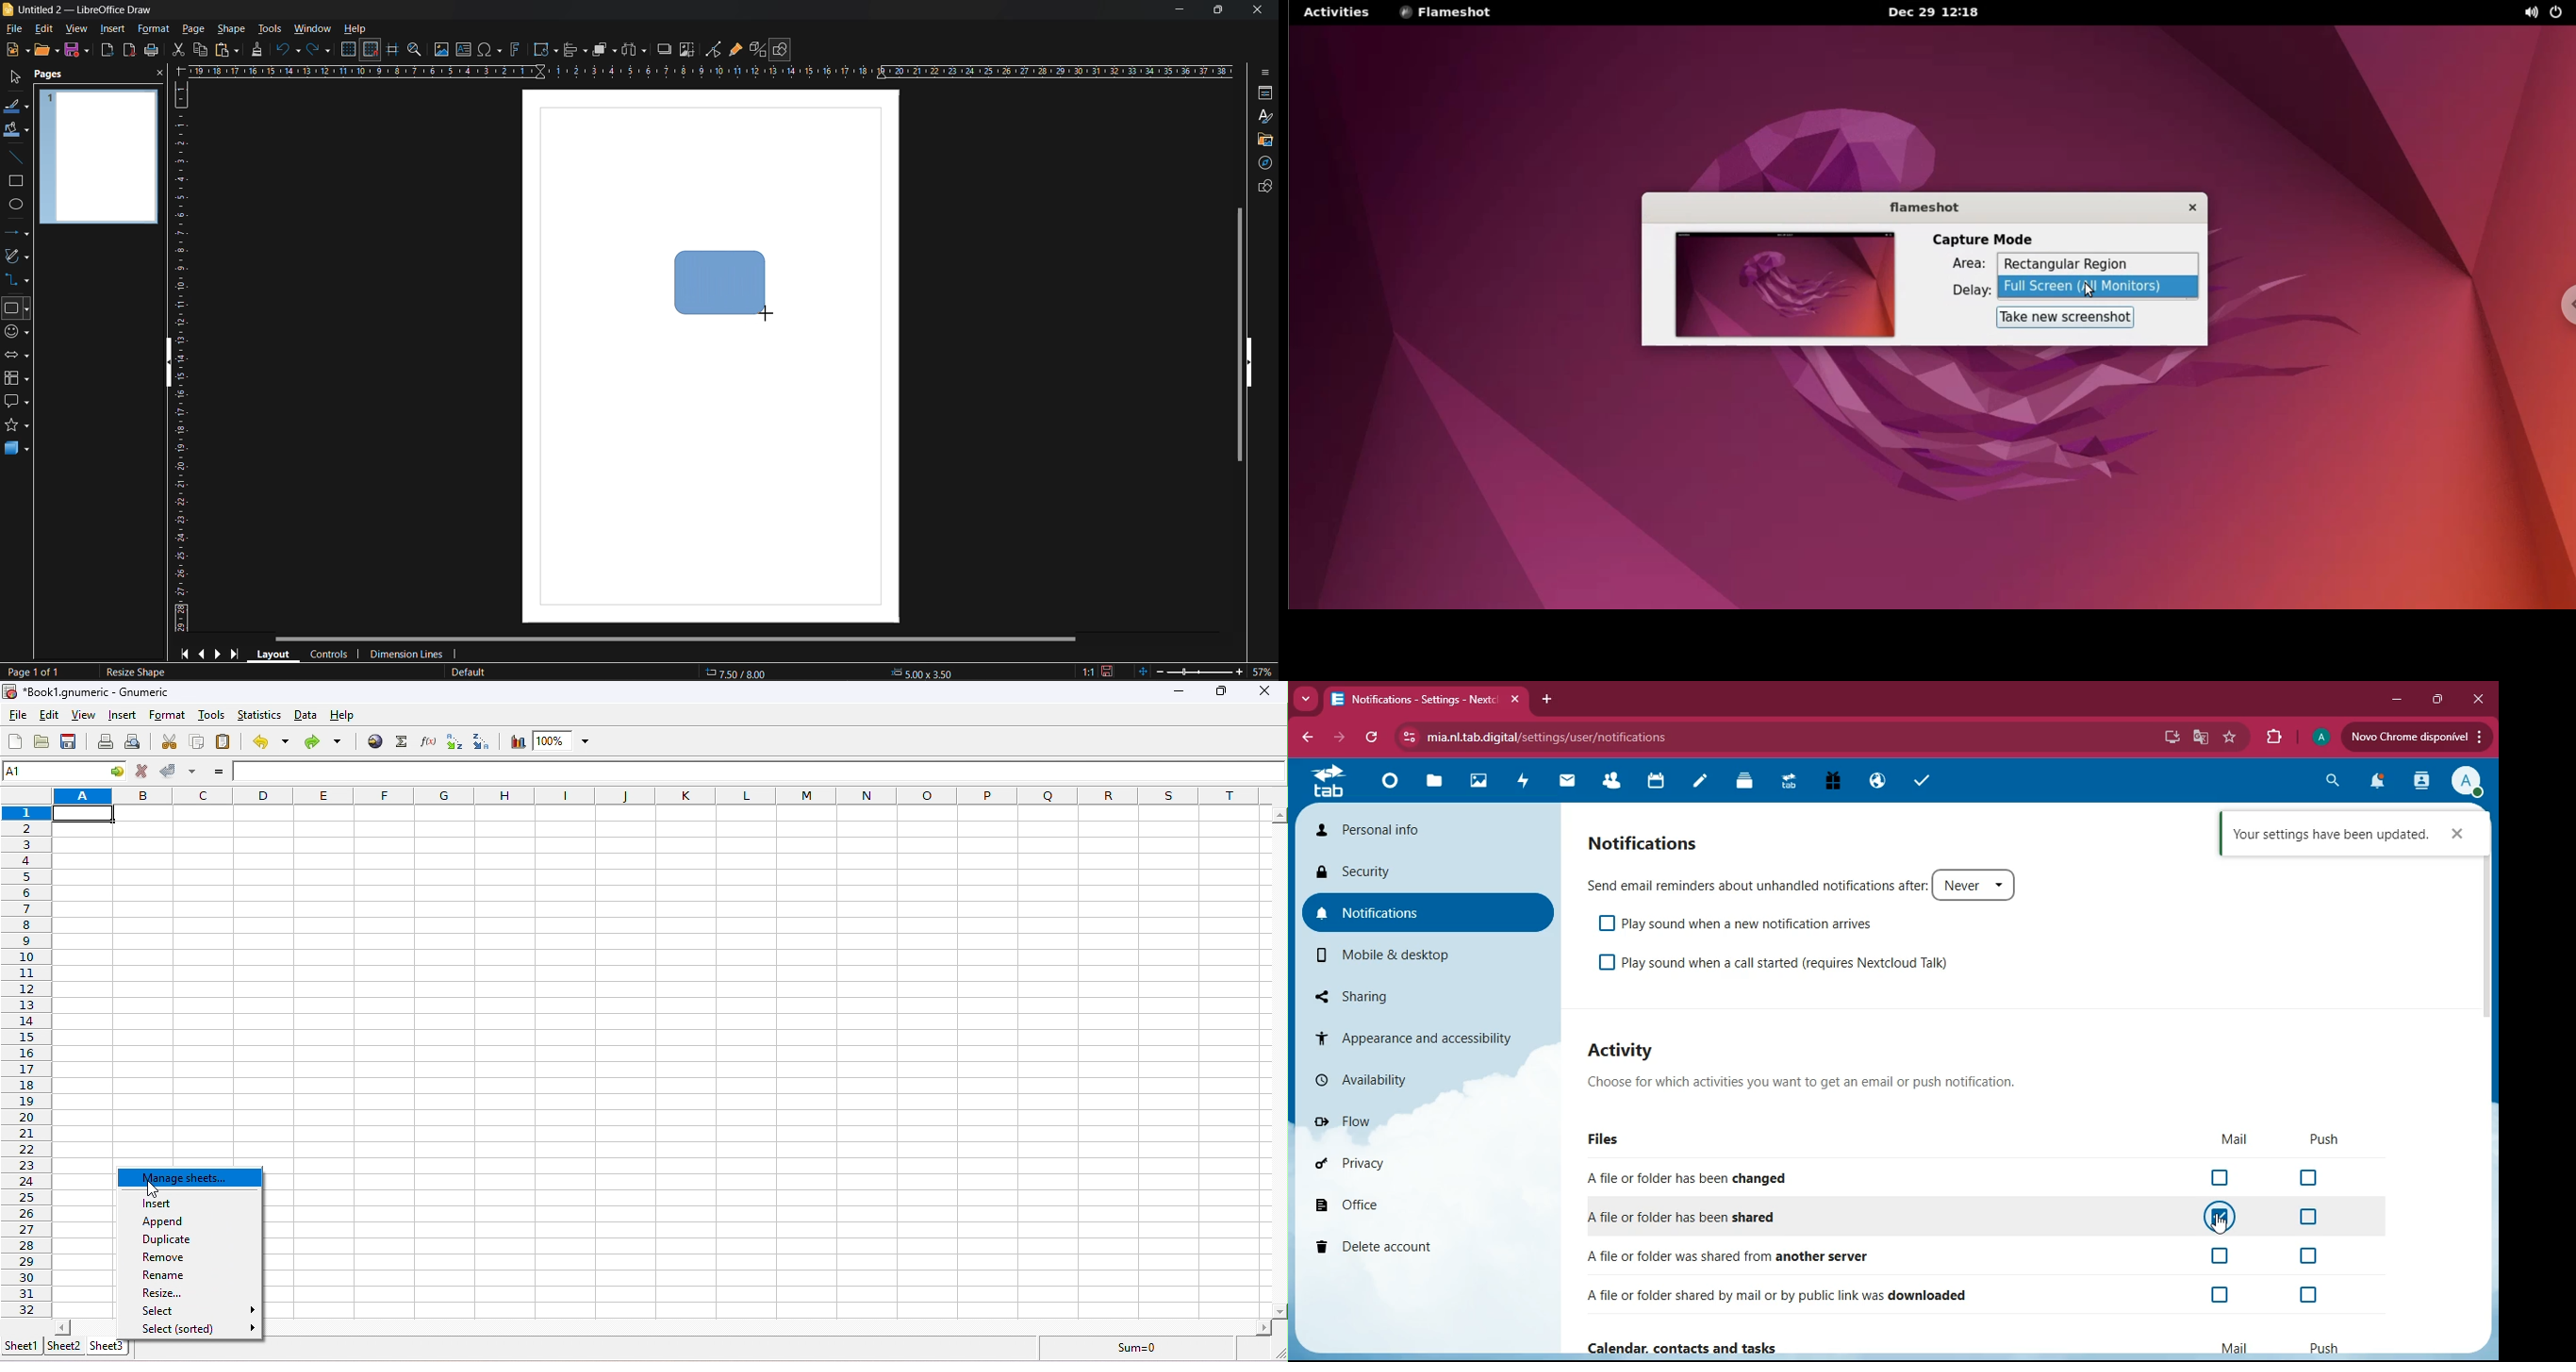 This screenshot has width=2576, height=1372. I want to click on select, so click(190, 1311).